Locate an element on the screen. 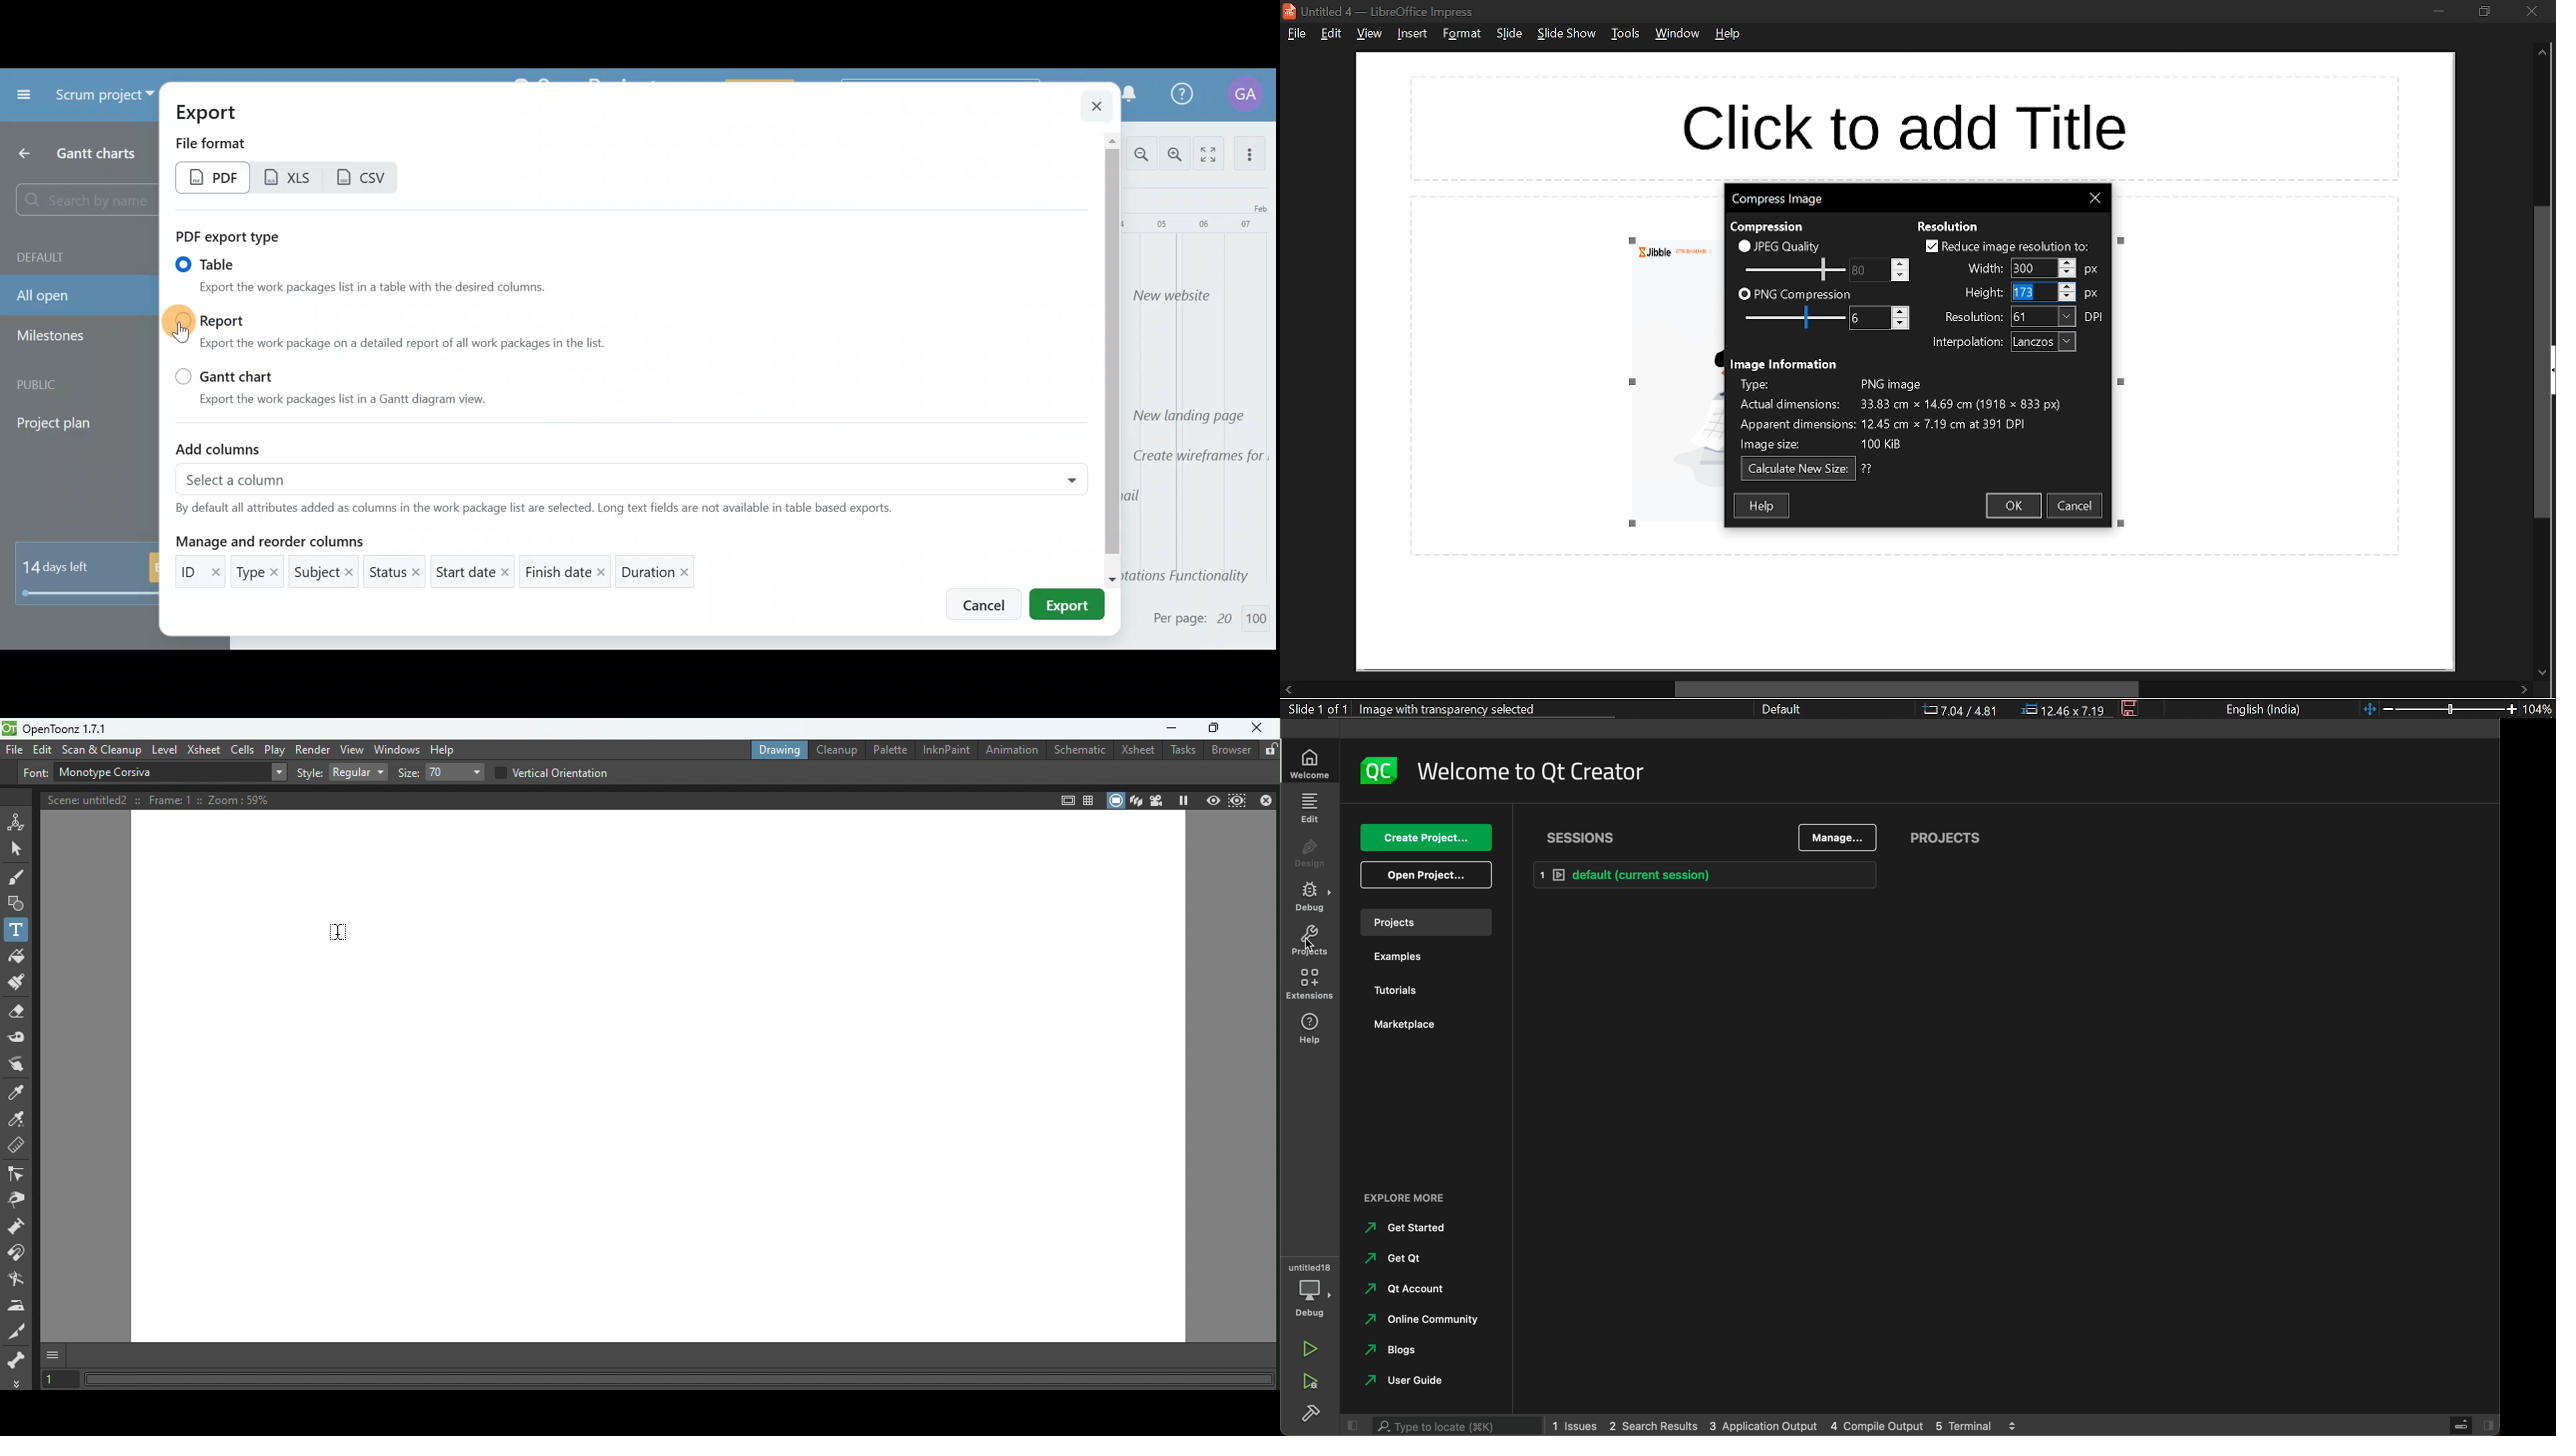 The width and height of the screenshot is (2576, 1456). Table is located at coordinates (217, 265).